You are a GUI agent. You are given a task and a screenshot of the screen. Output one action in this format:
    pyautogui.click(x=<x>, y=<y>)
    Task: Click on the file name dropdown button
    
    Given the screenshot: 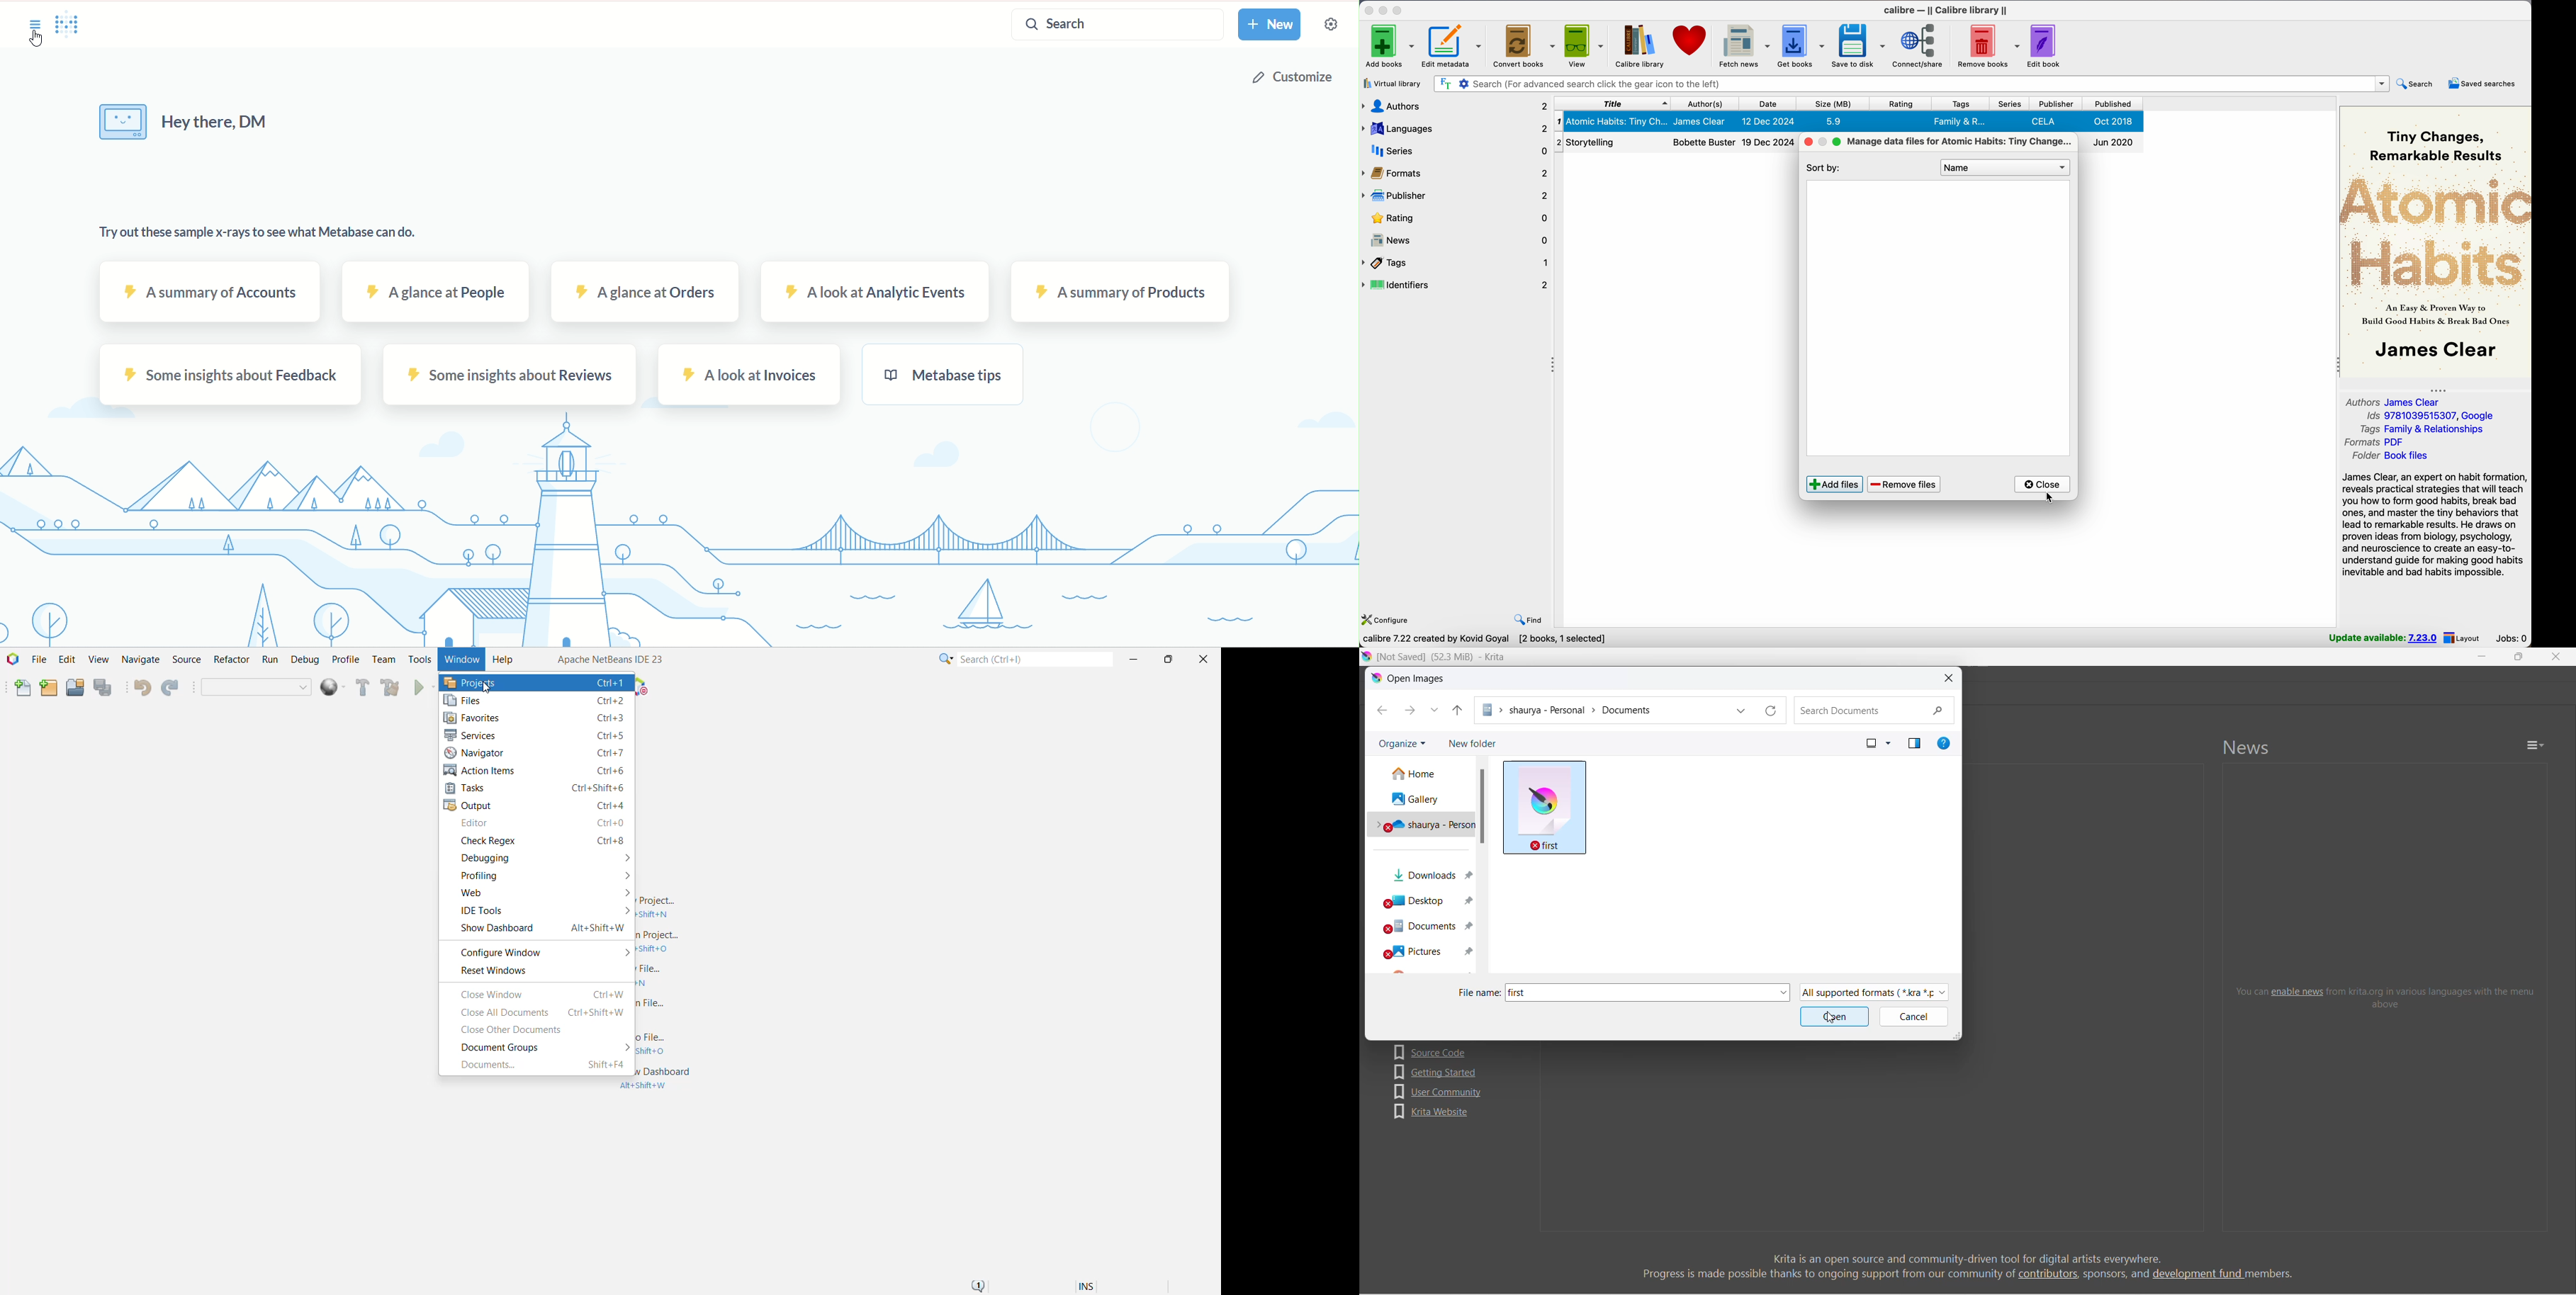 What is the action you would take?
    pyautogui.click(x=1783, y=993)
    